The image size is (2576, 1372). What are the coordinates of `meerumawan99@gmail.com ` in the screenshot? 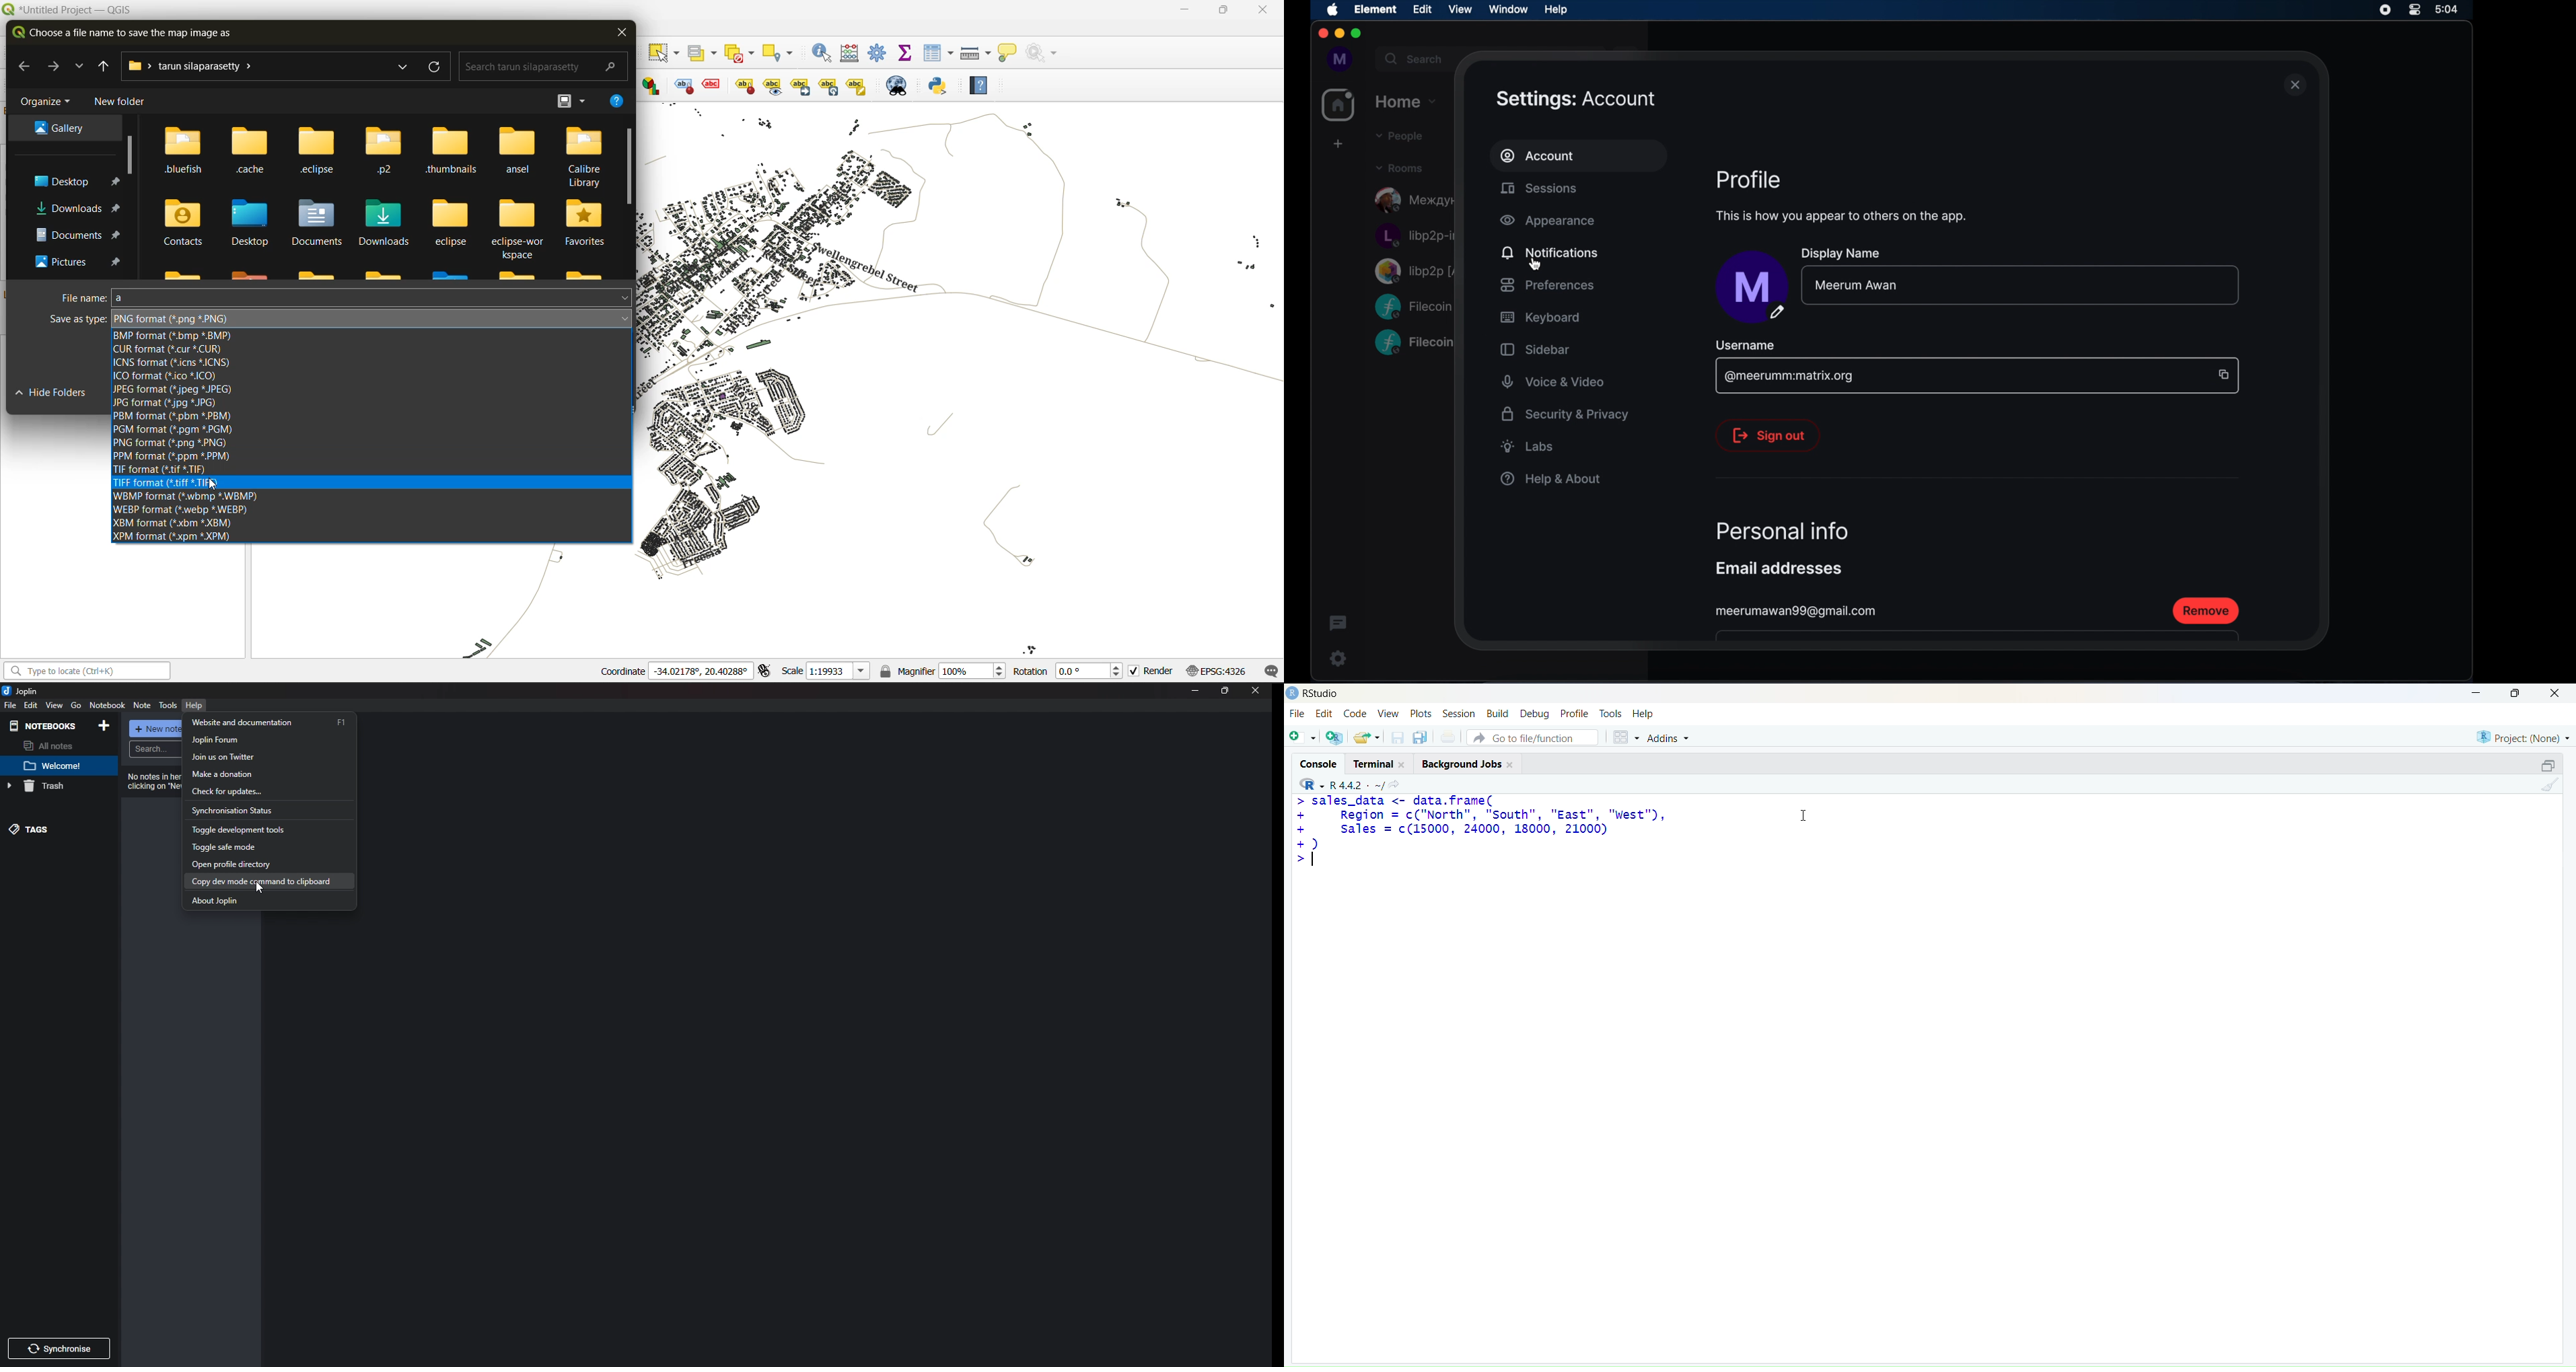 It's located at (1797, 611).